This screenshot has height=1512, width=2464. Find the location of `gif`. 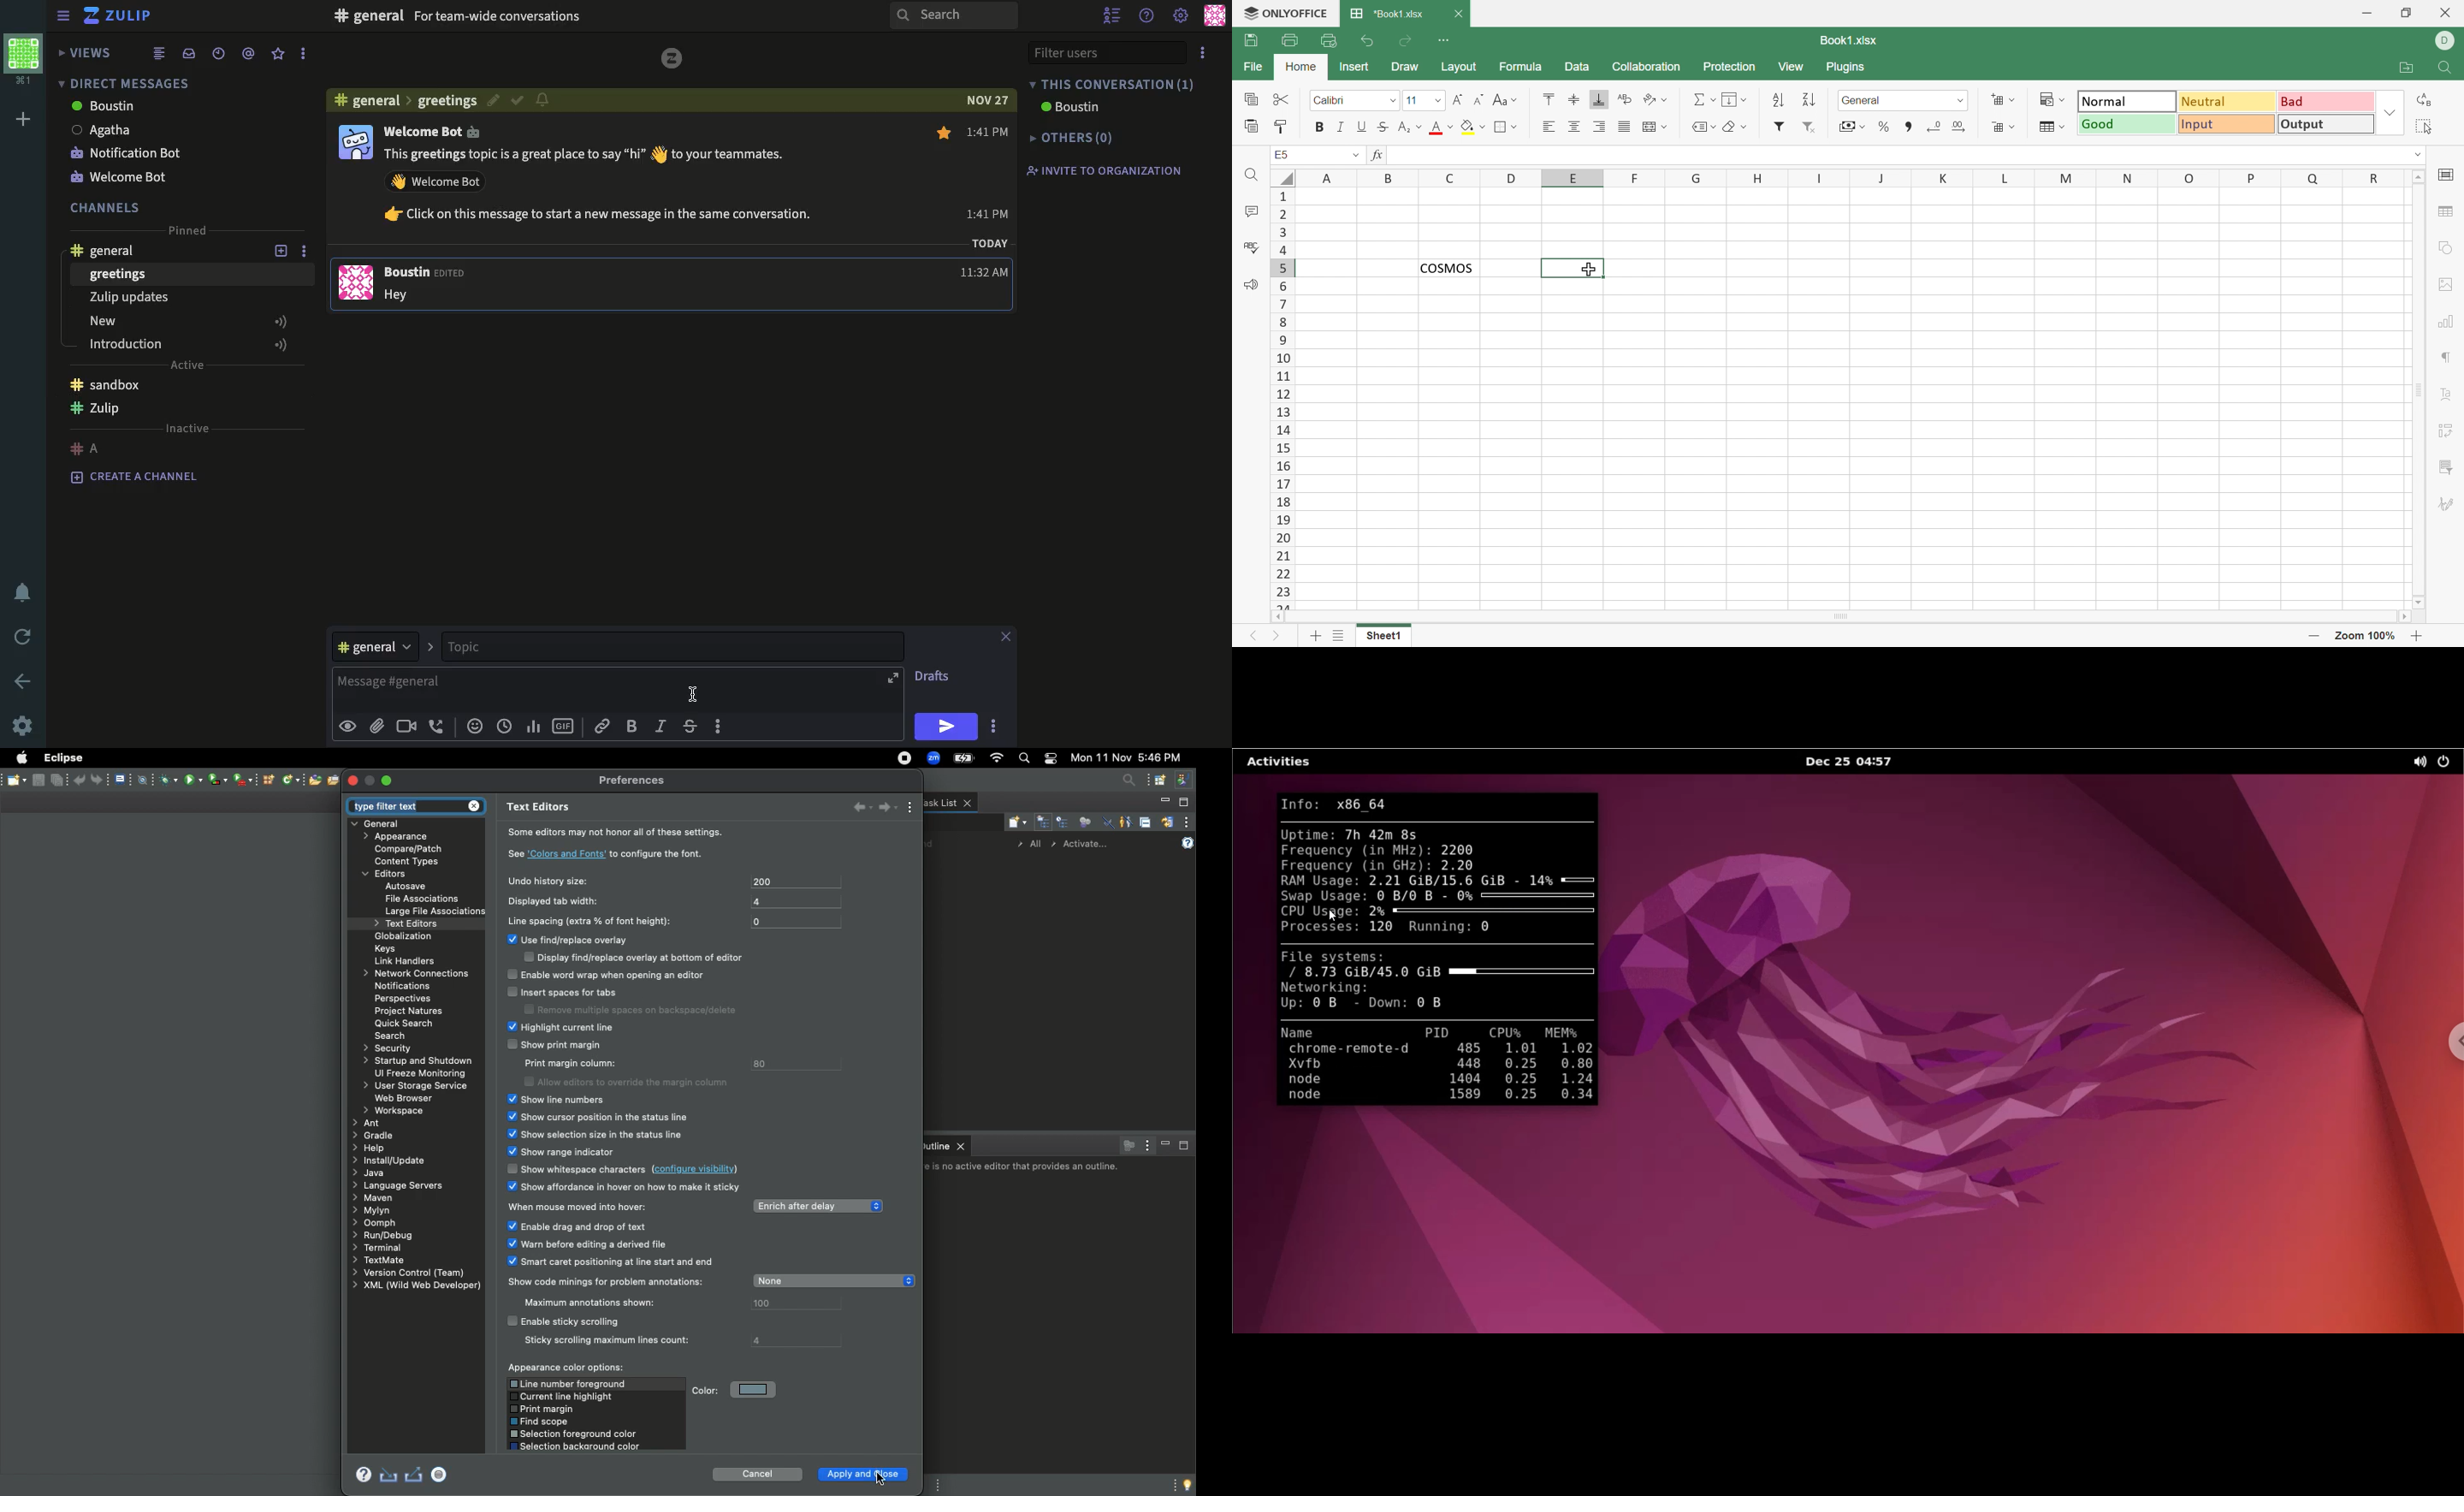

gif is located at coordinates (566, 724).